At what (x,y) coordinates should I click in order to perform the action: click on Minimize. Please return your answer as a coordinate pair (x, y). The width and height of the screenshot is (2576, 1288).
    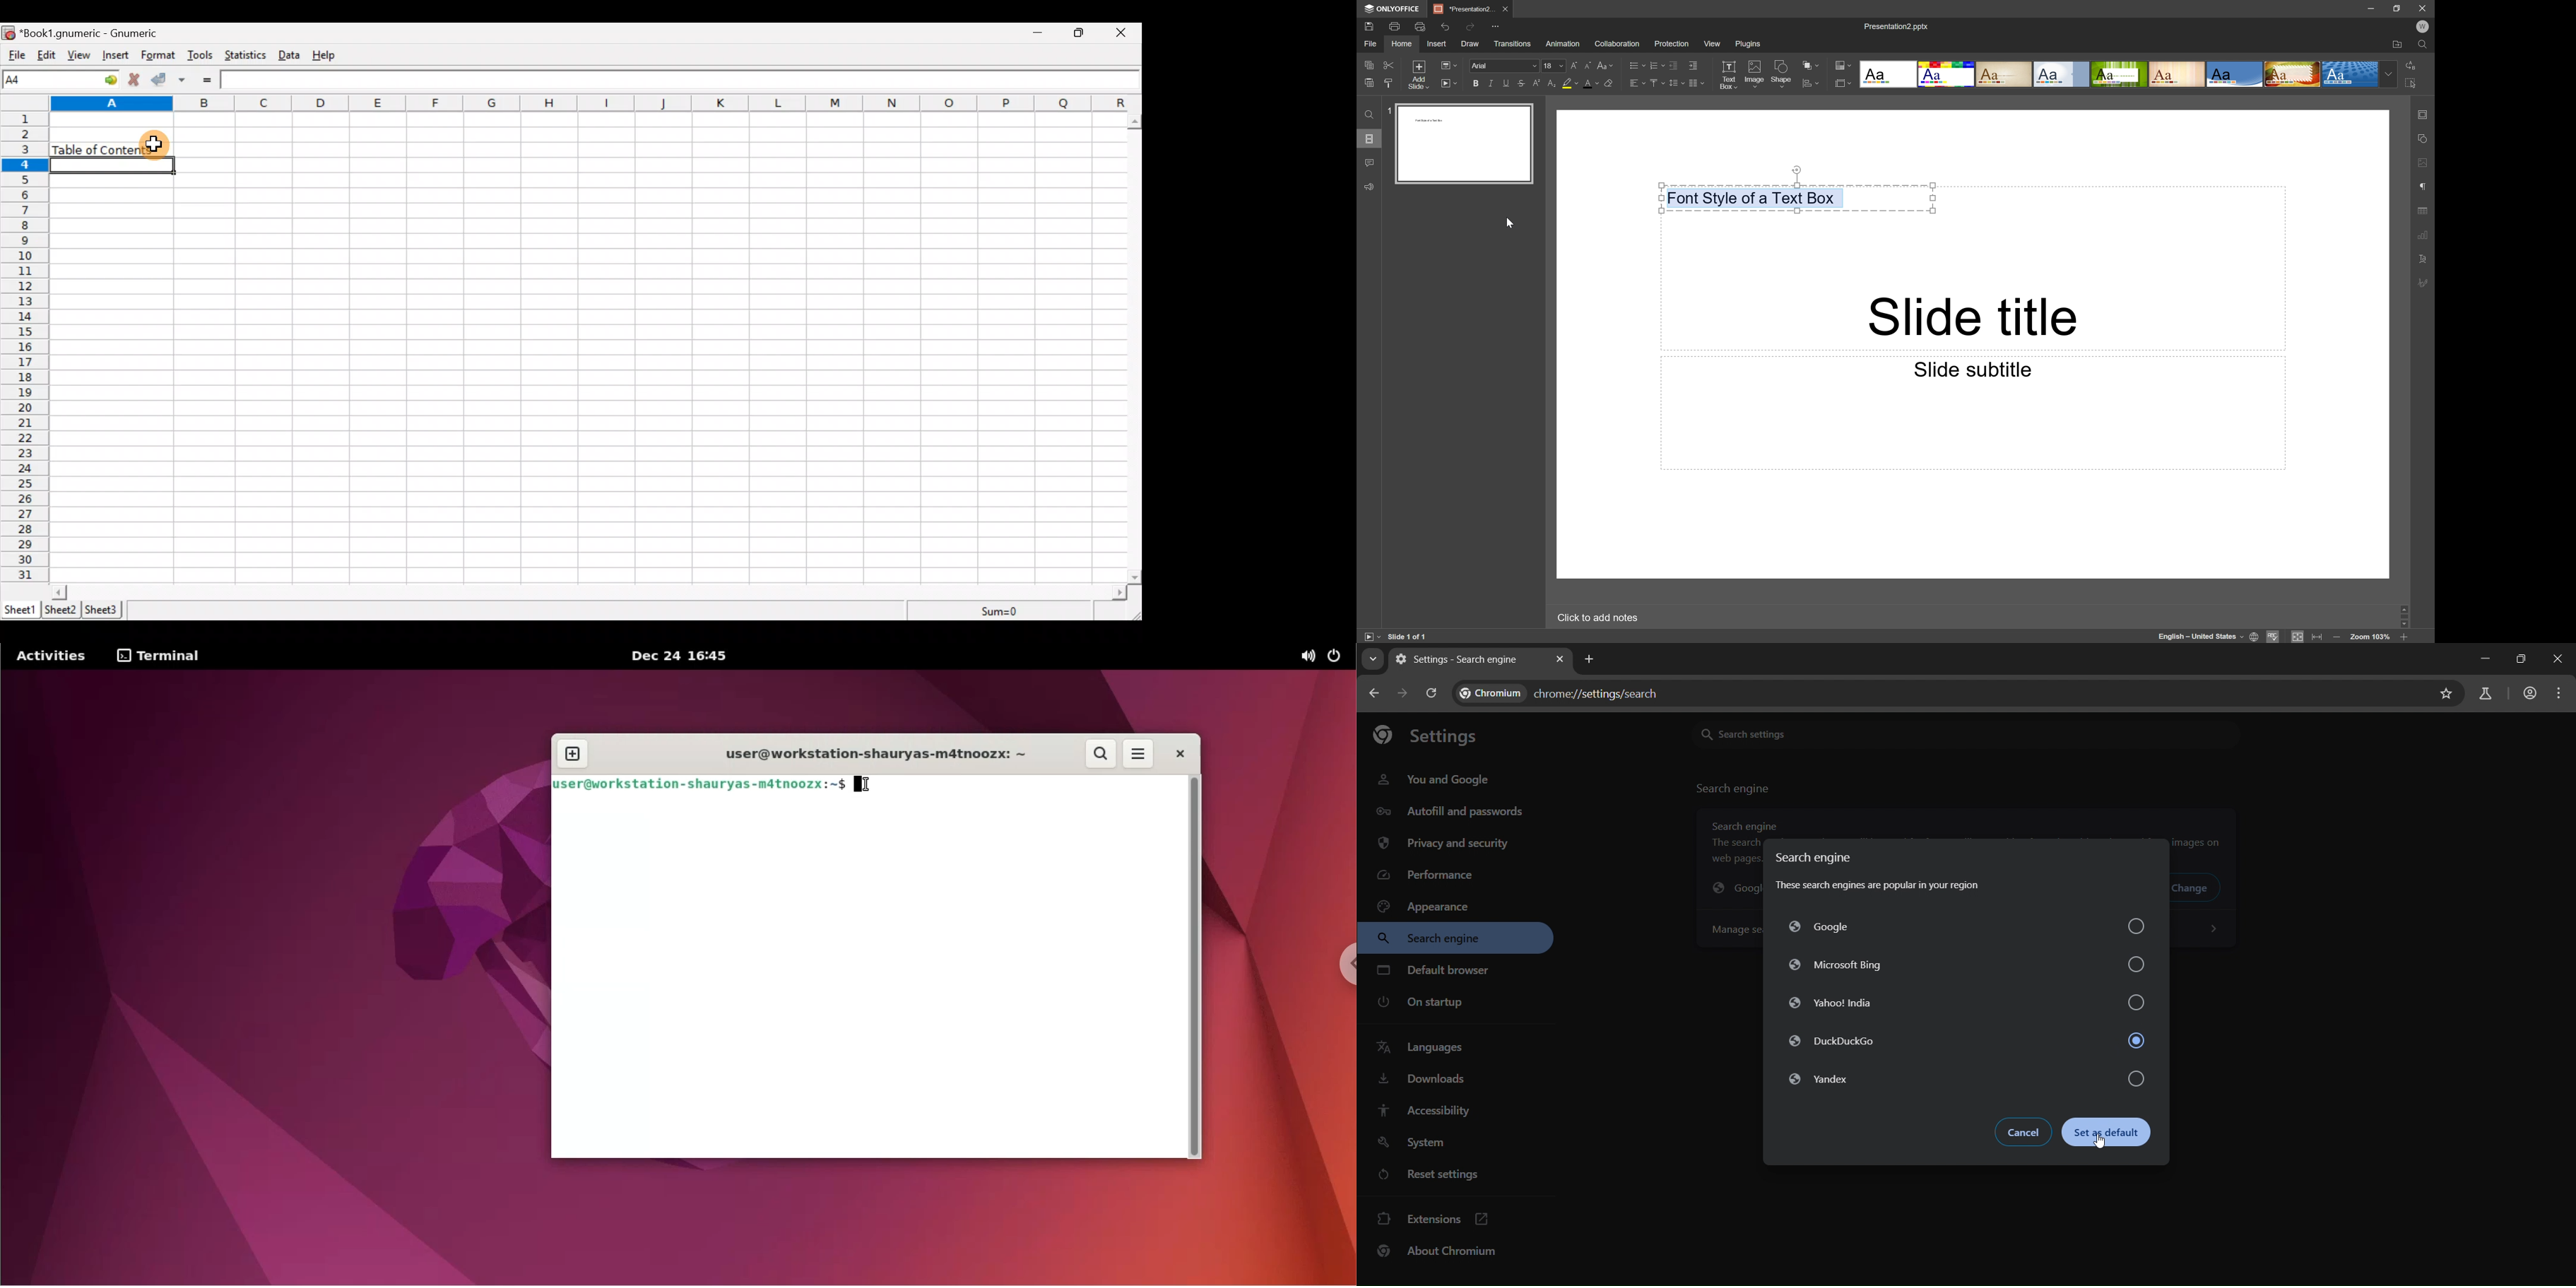
    Looking at the image, I should click on (2372, 6).